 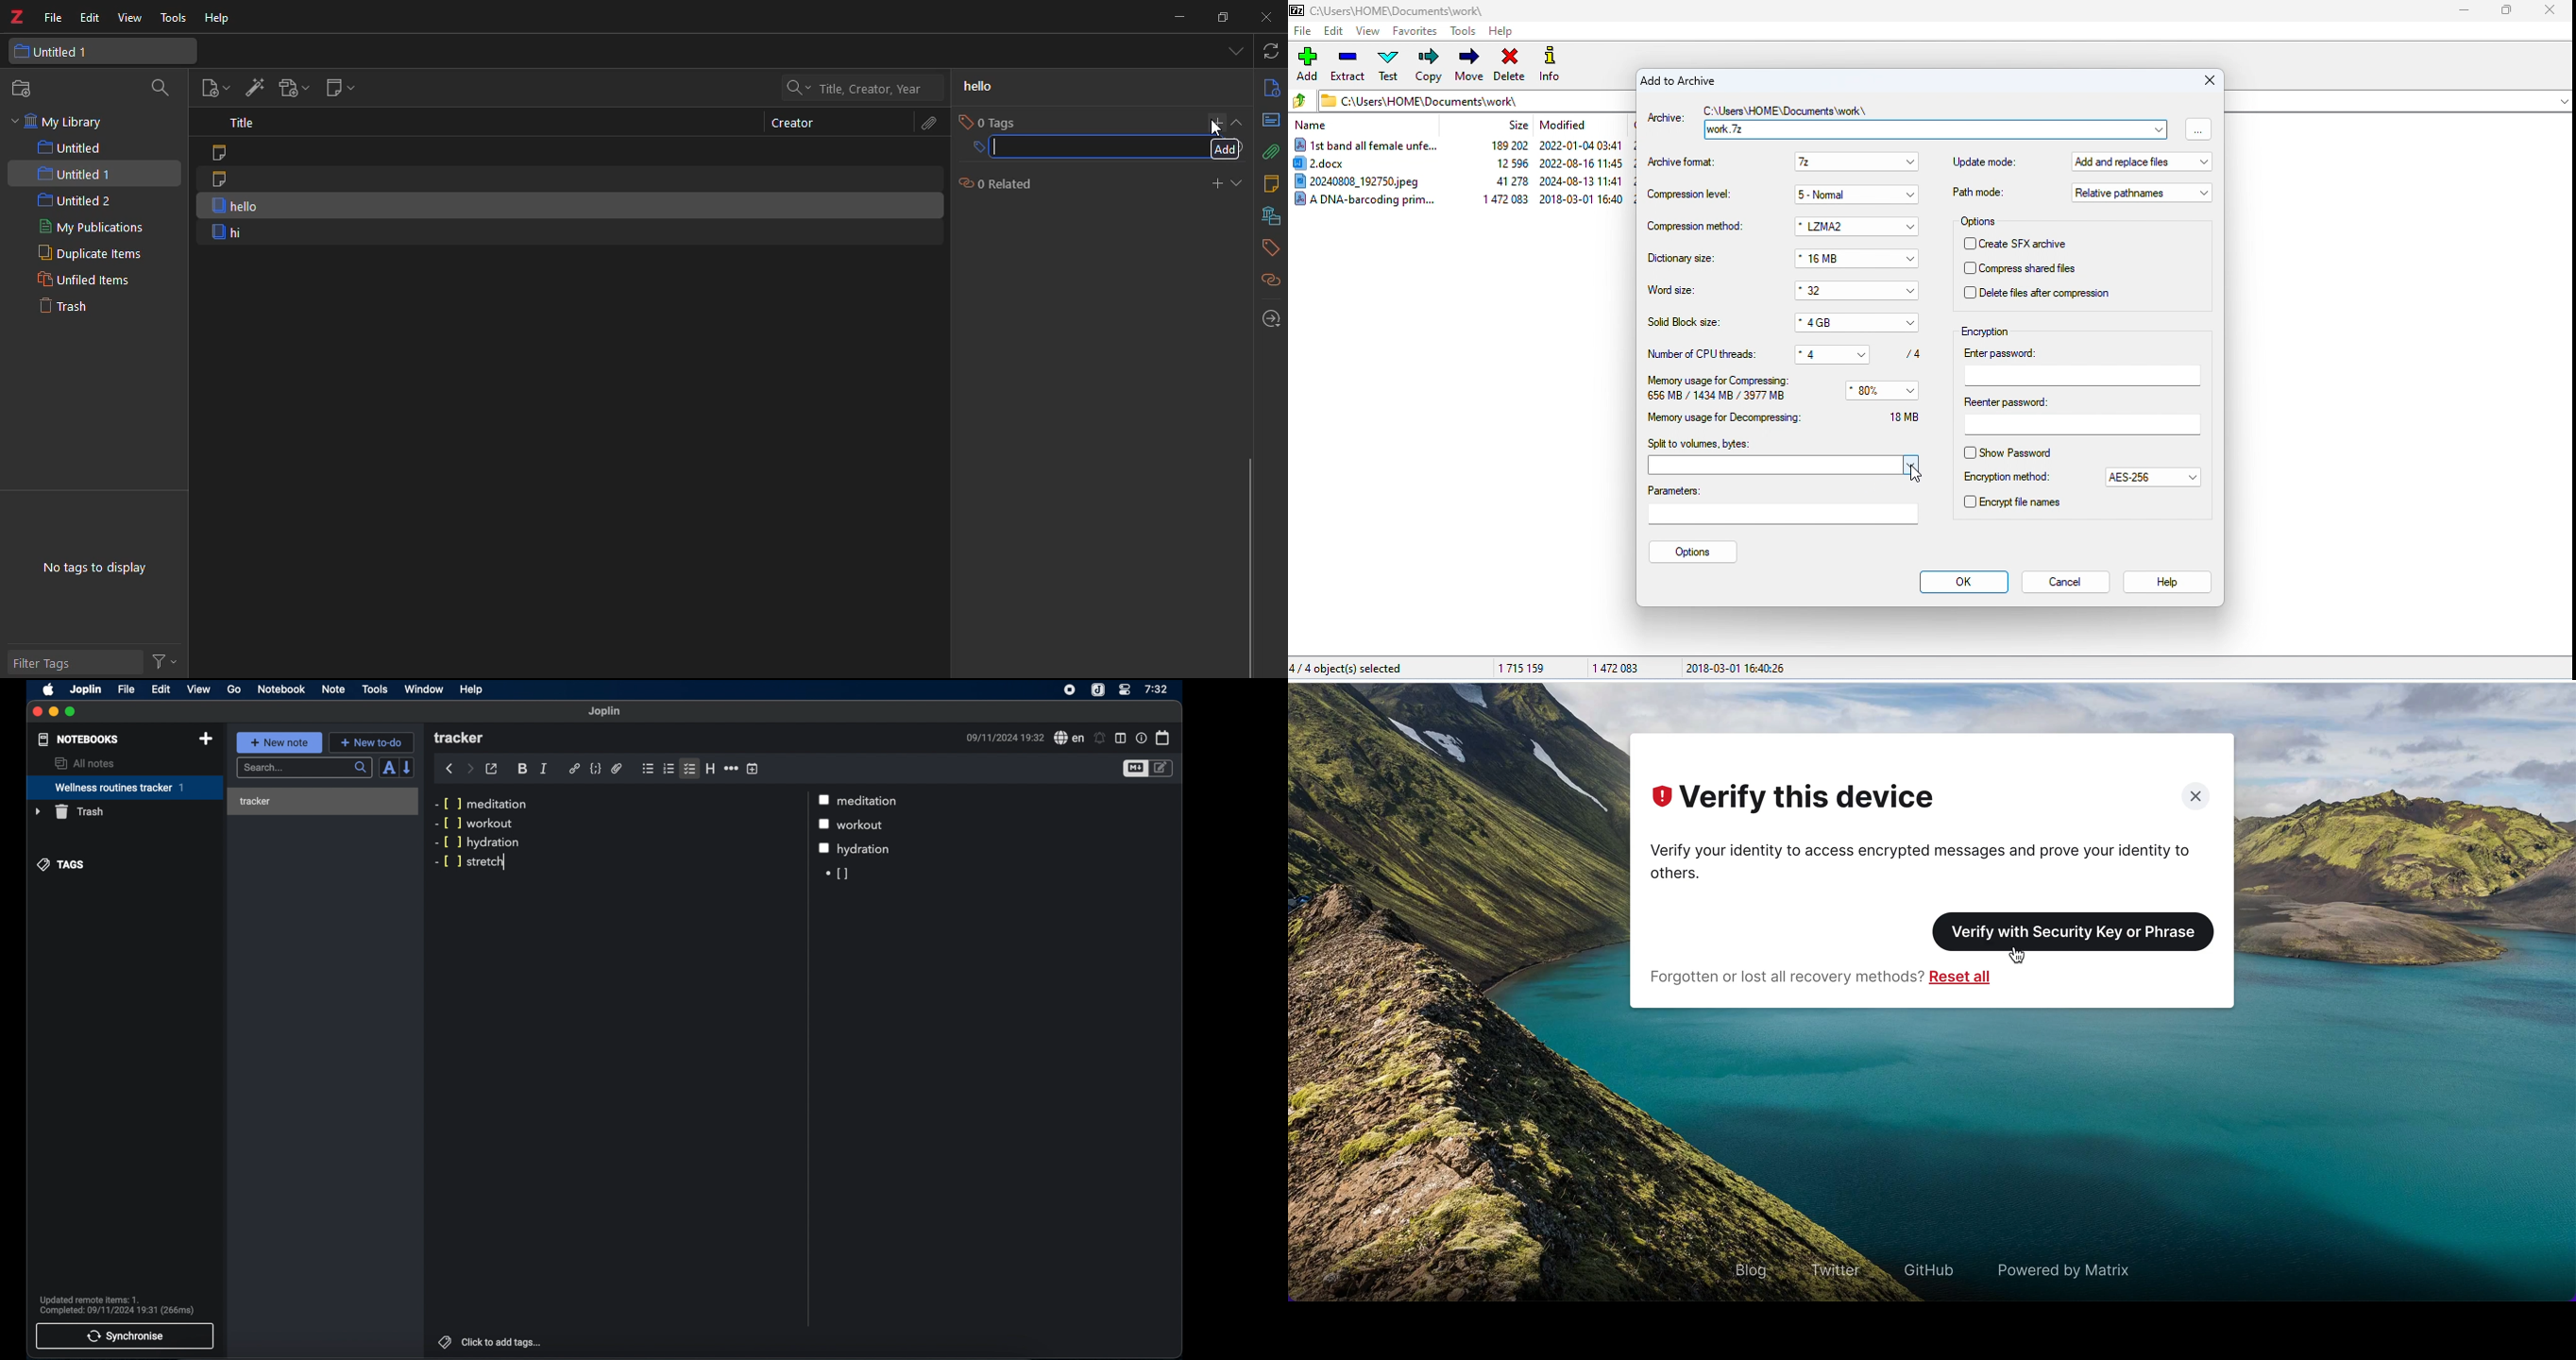 I want to click on github, so click(x=1924, y=1269).